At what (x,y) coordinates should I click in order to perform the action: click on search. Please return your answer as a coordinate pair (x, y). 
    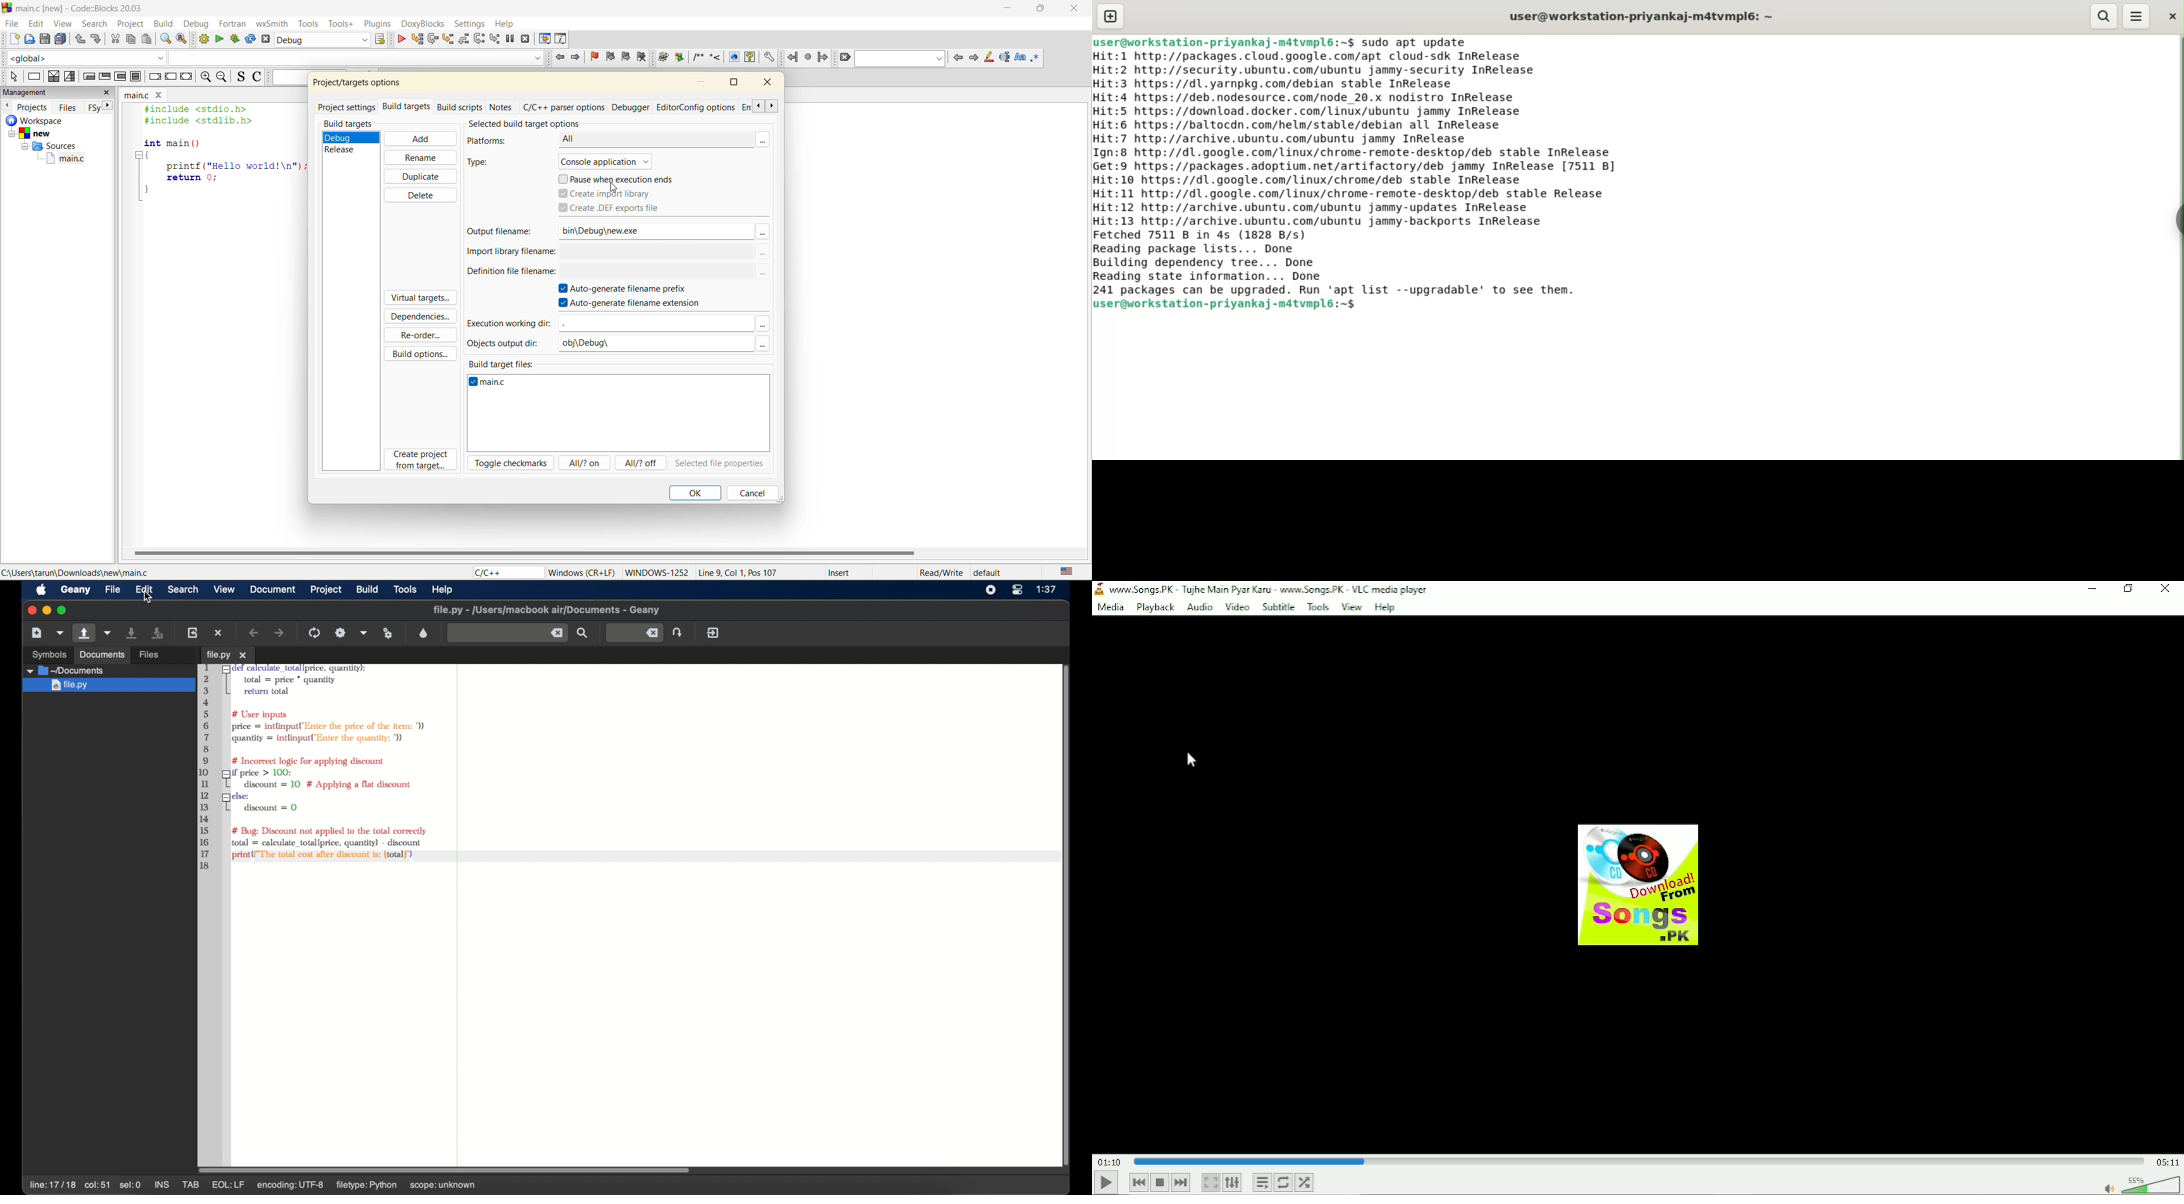
    Looking at the image, I should click on (2102, 16).